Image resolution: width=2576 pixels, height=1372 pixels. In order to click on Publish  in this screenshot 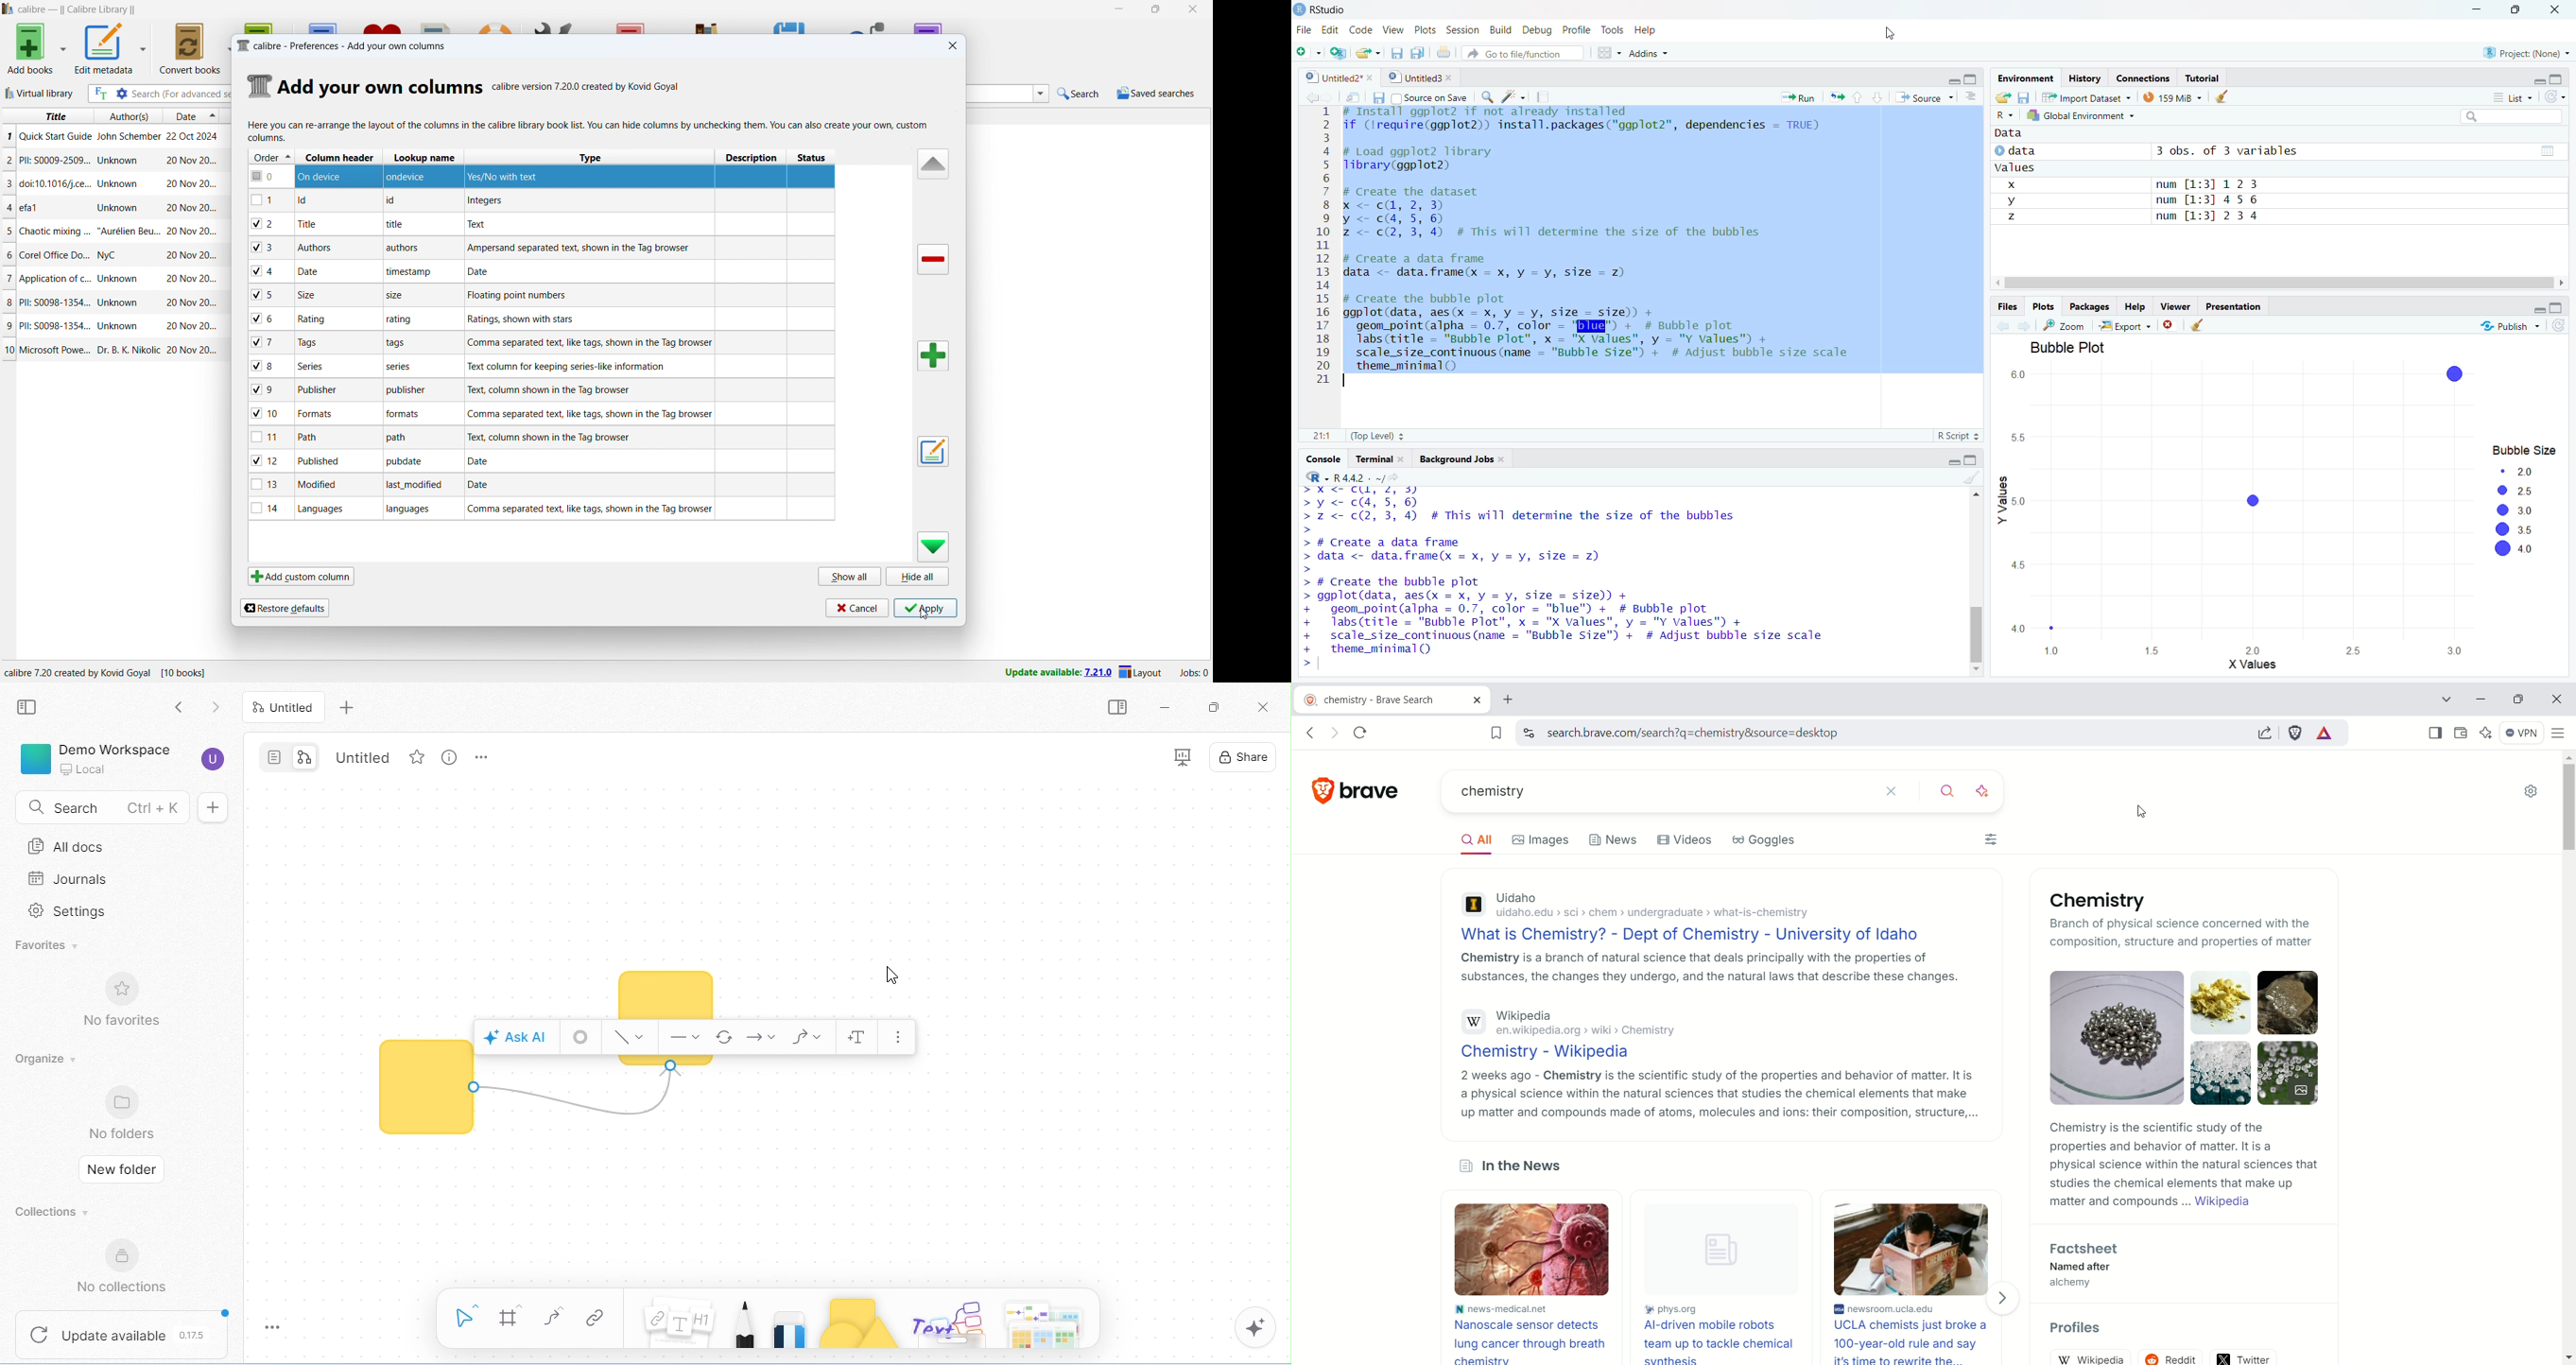, I will do `click(2509, 328)`.